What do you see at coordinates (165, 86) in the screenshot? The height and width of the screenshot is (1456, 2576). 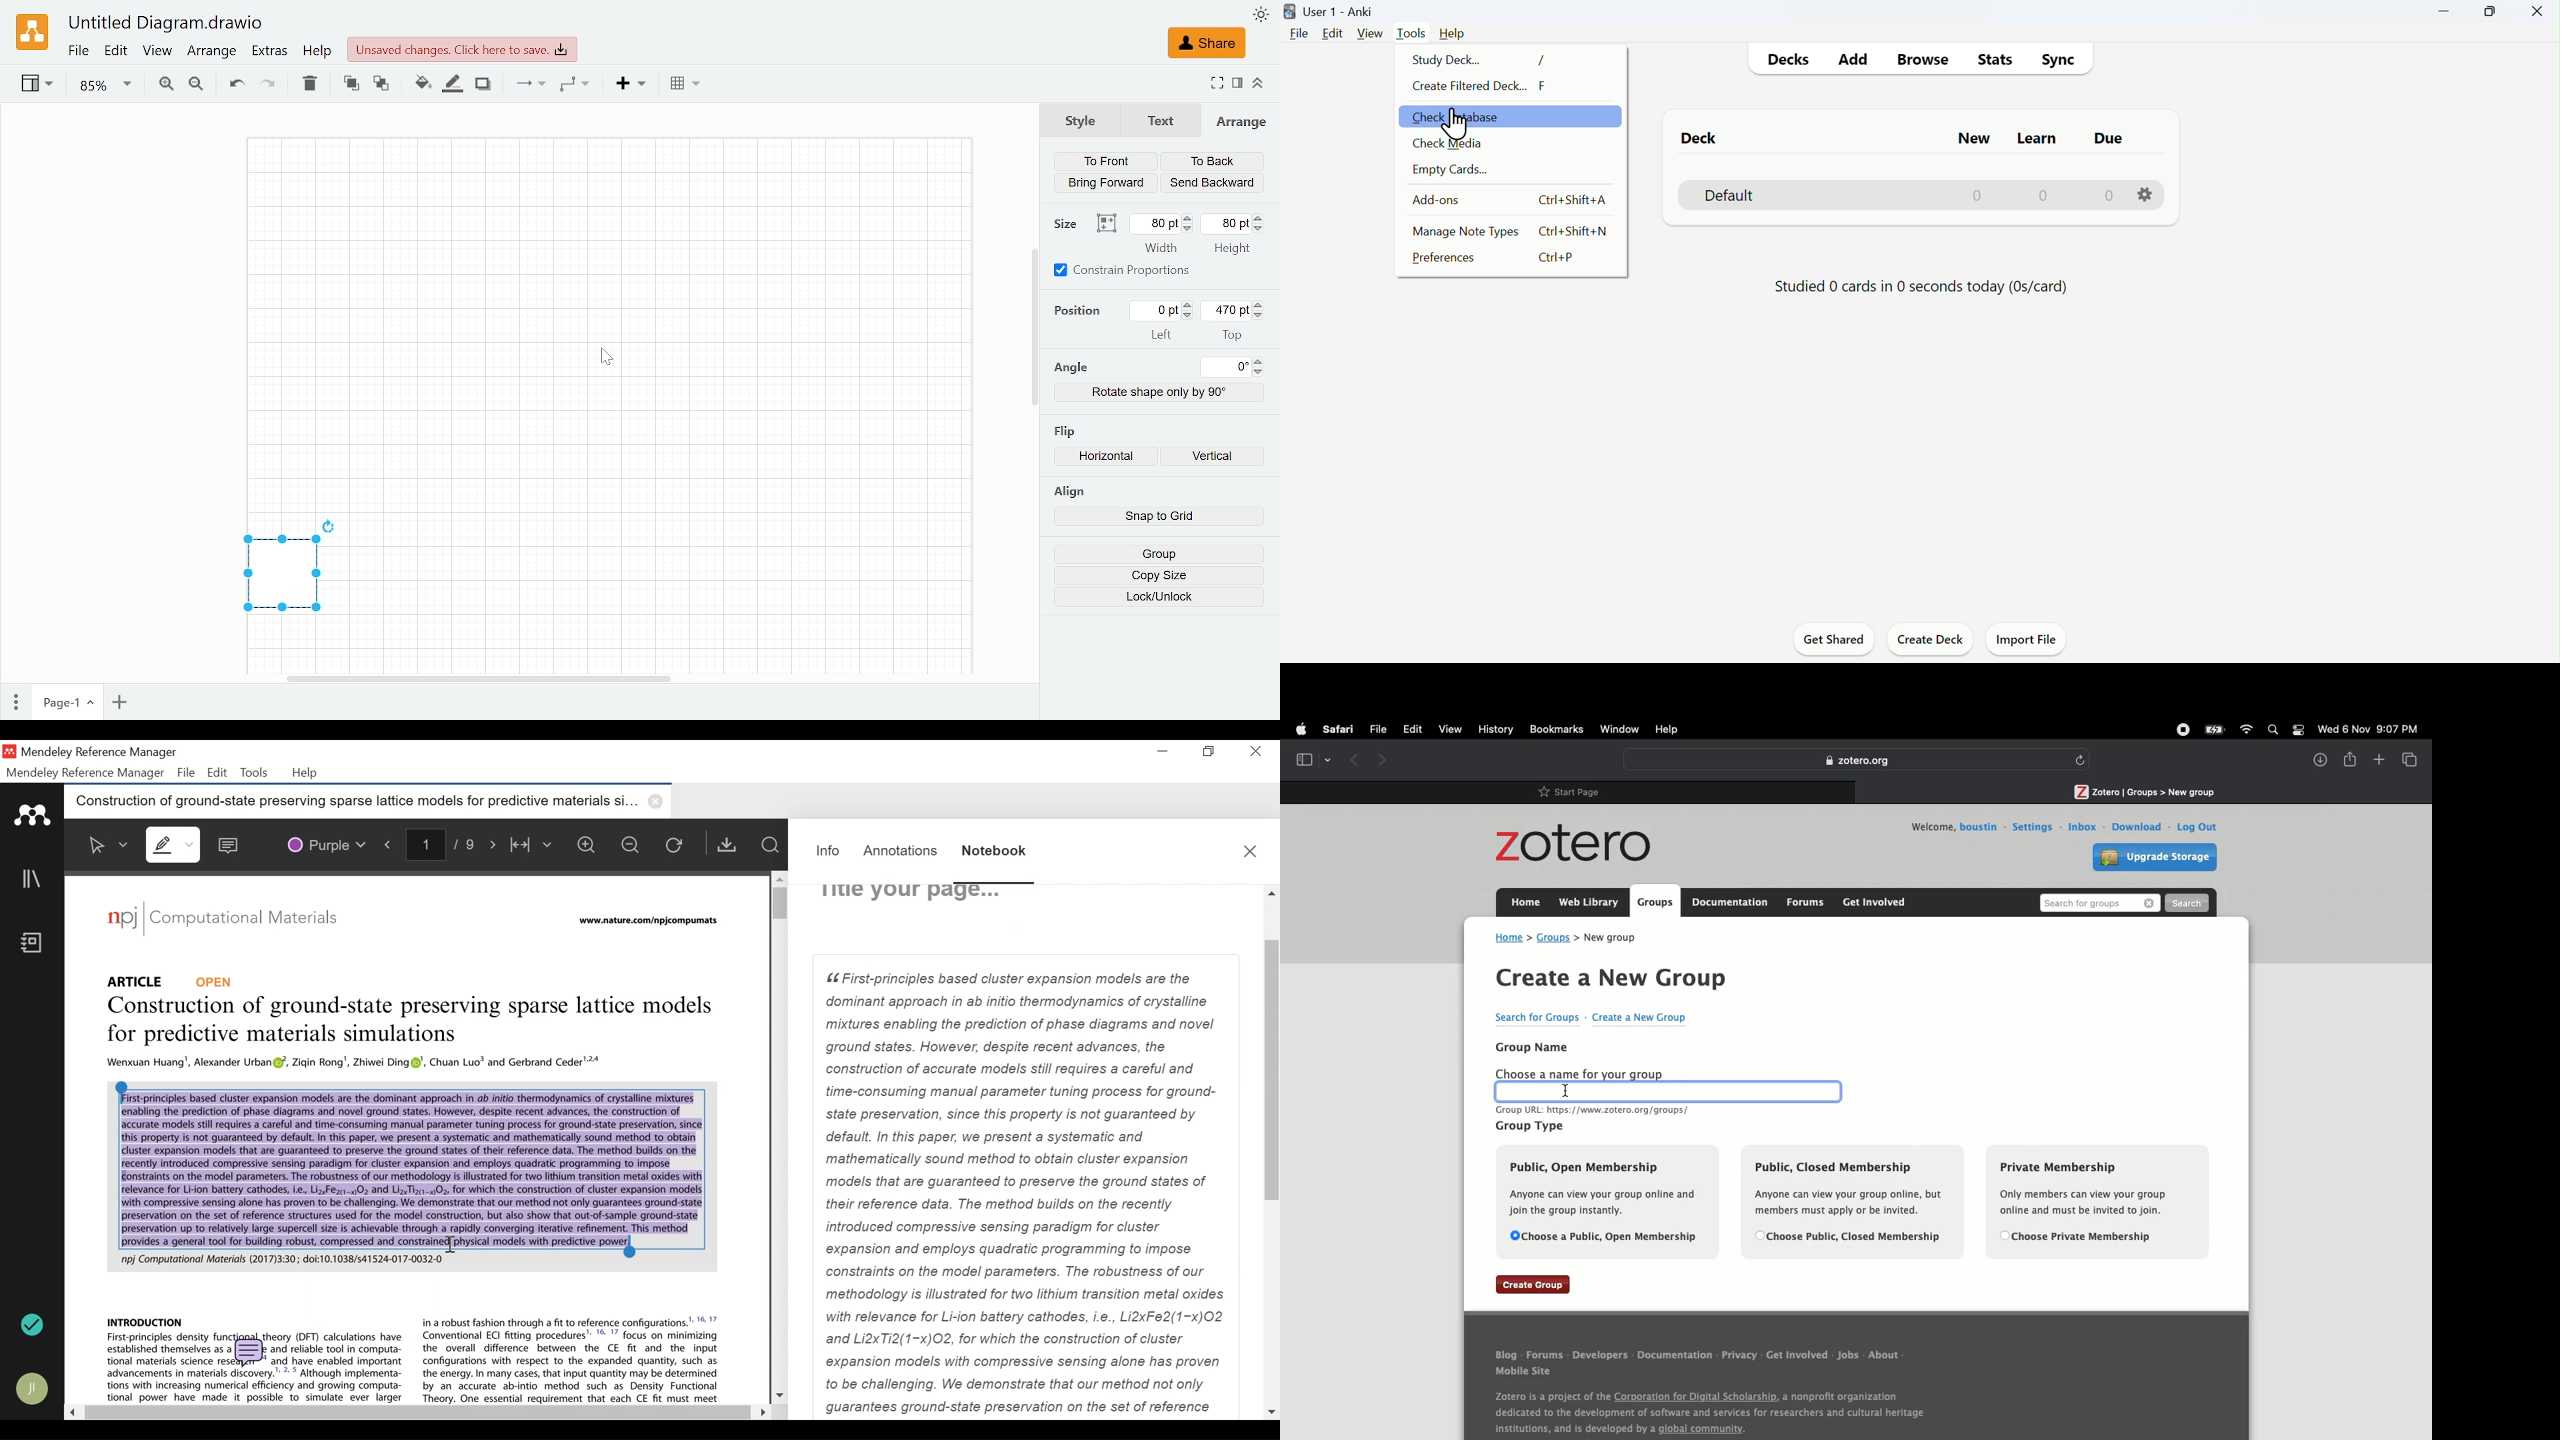 I see `Zoom in` at bounding box center [165, 86].